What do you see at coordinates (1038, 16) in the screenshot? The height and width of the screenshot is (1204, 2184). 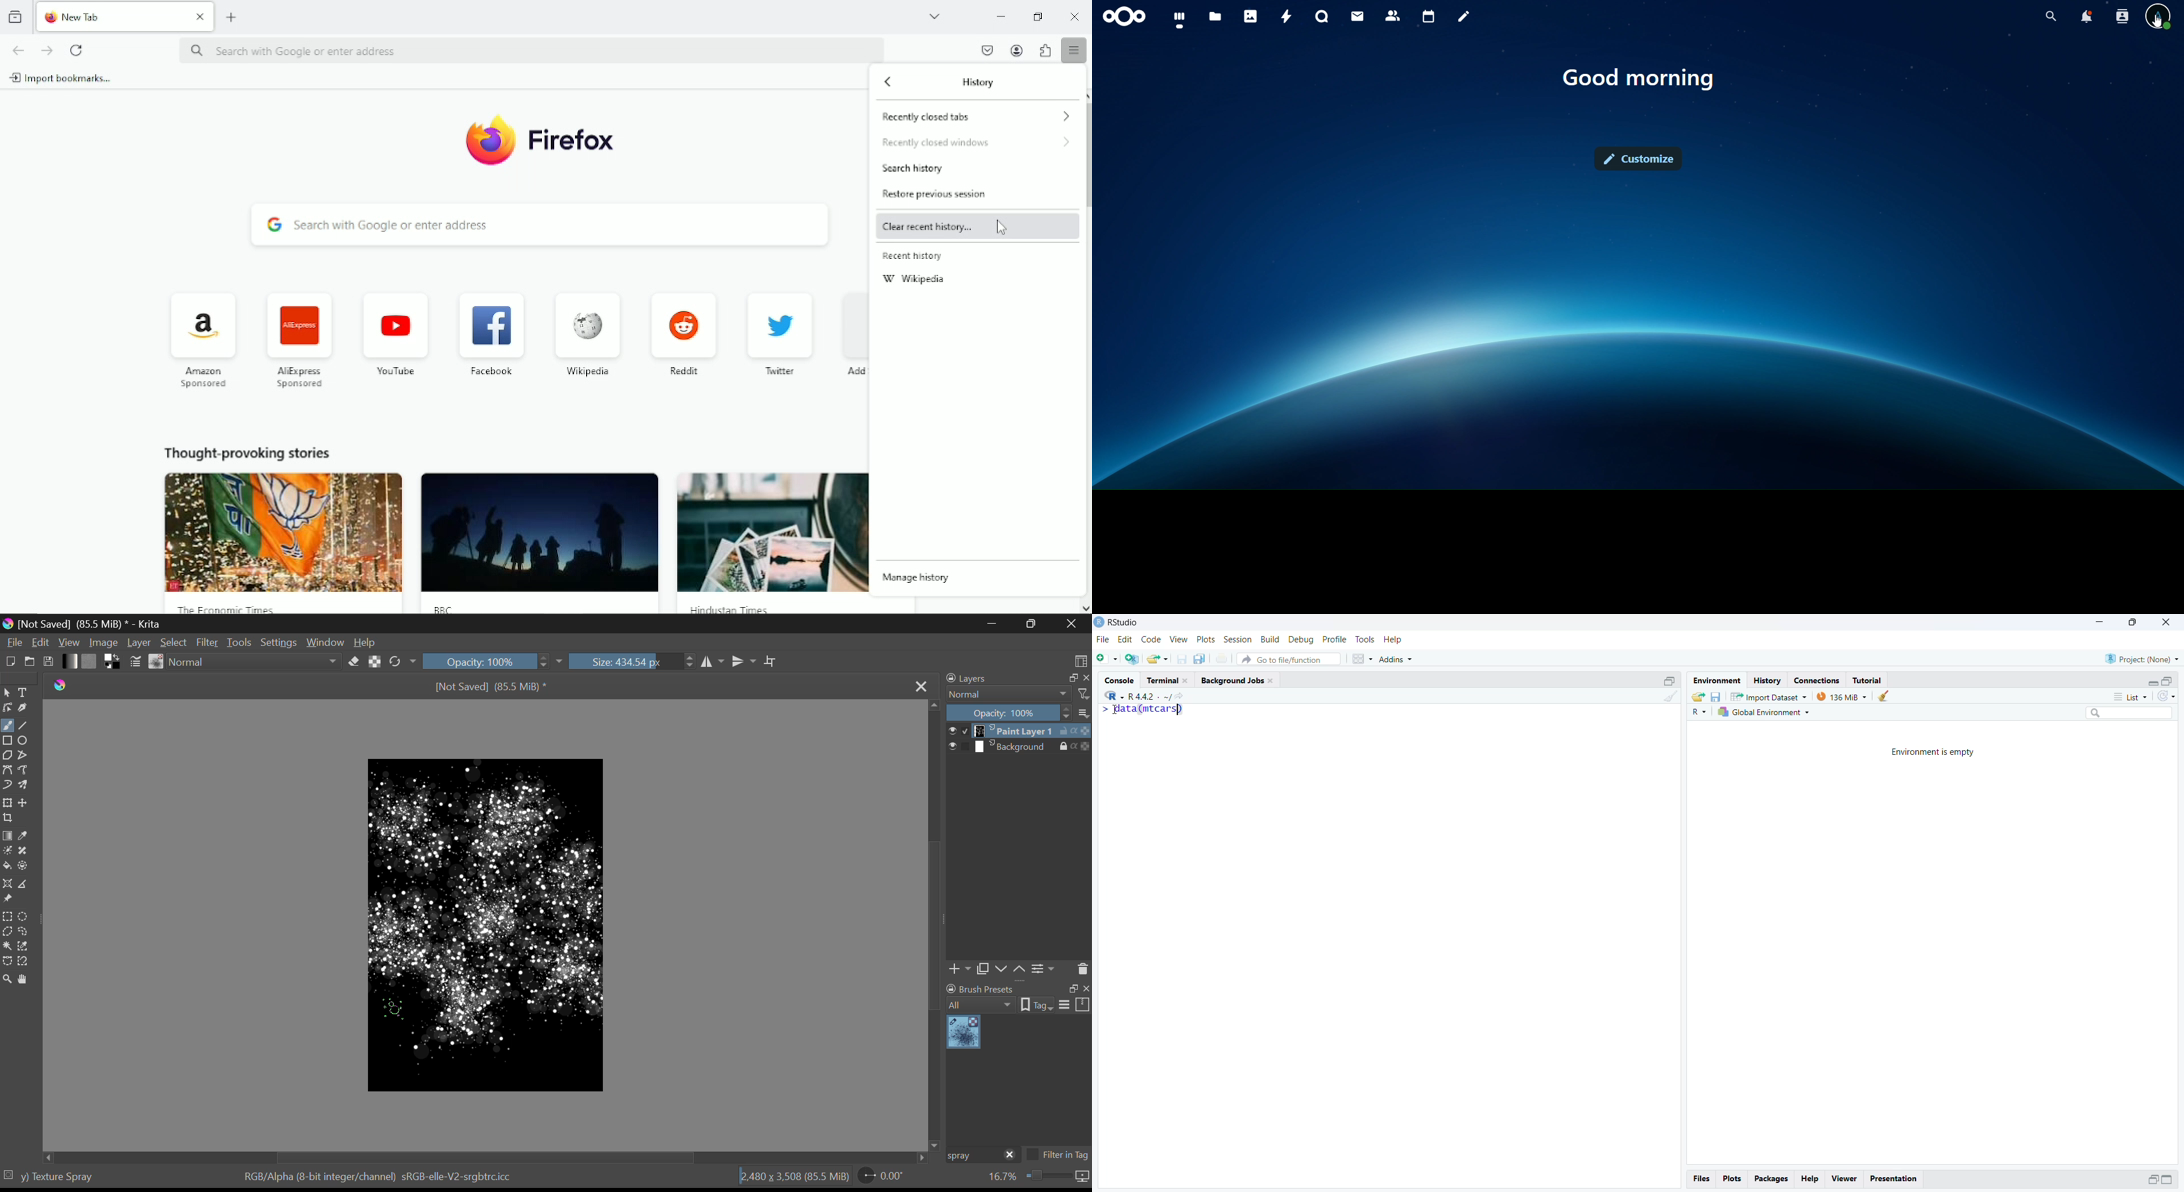 I see `restore down` at bounding box center [1038, 16].